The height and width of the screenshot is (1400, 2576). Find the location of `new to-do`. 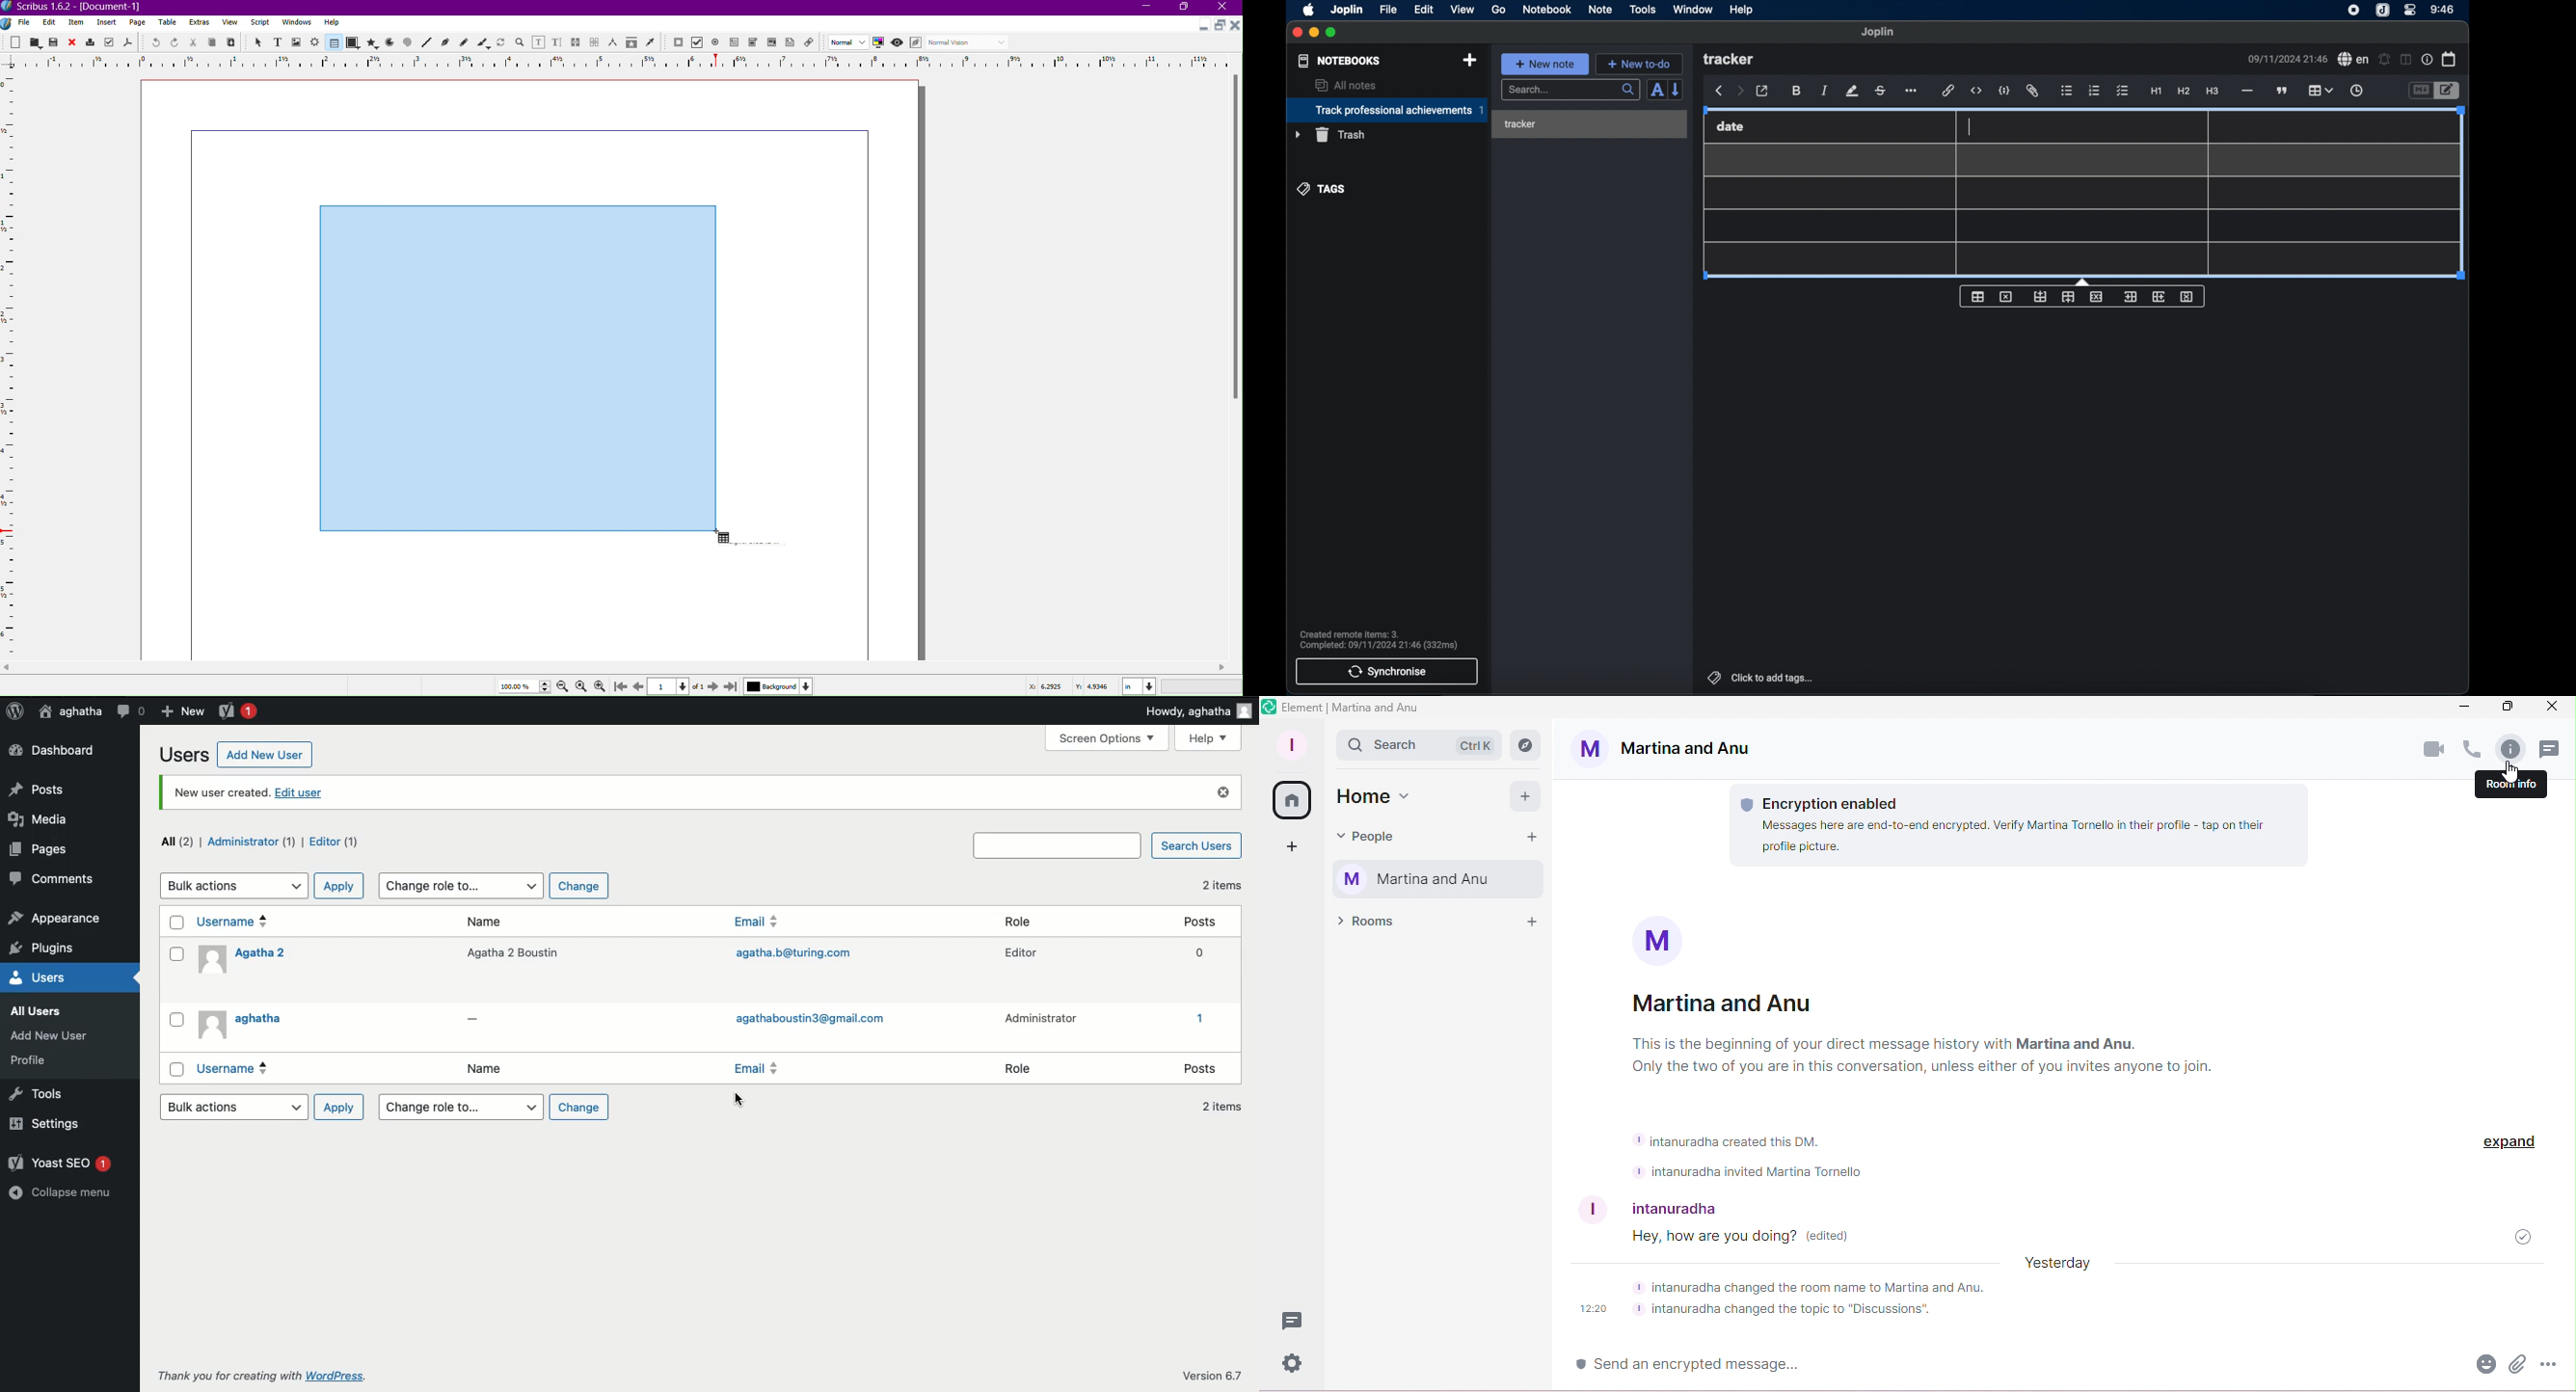

new to-do is located at coordinates (1639, 64).